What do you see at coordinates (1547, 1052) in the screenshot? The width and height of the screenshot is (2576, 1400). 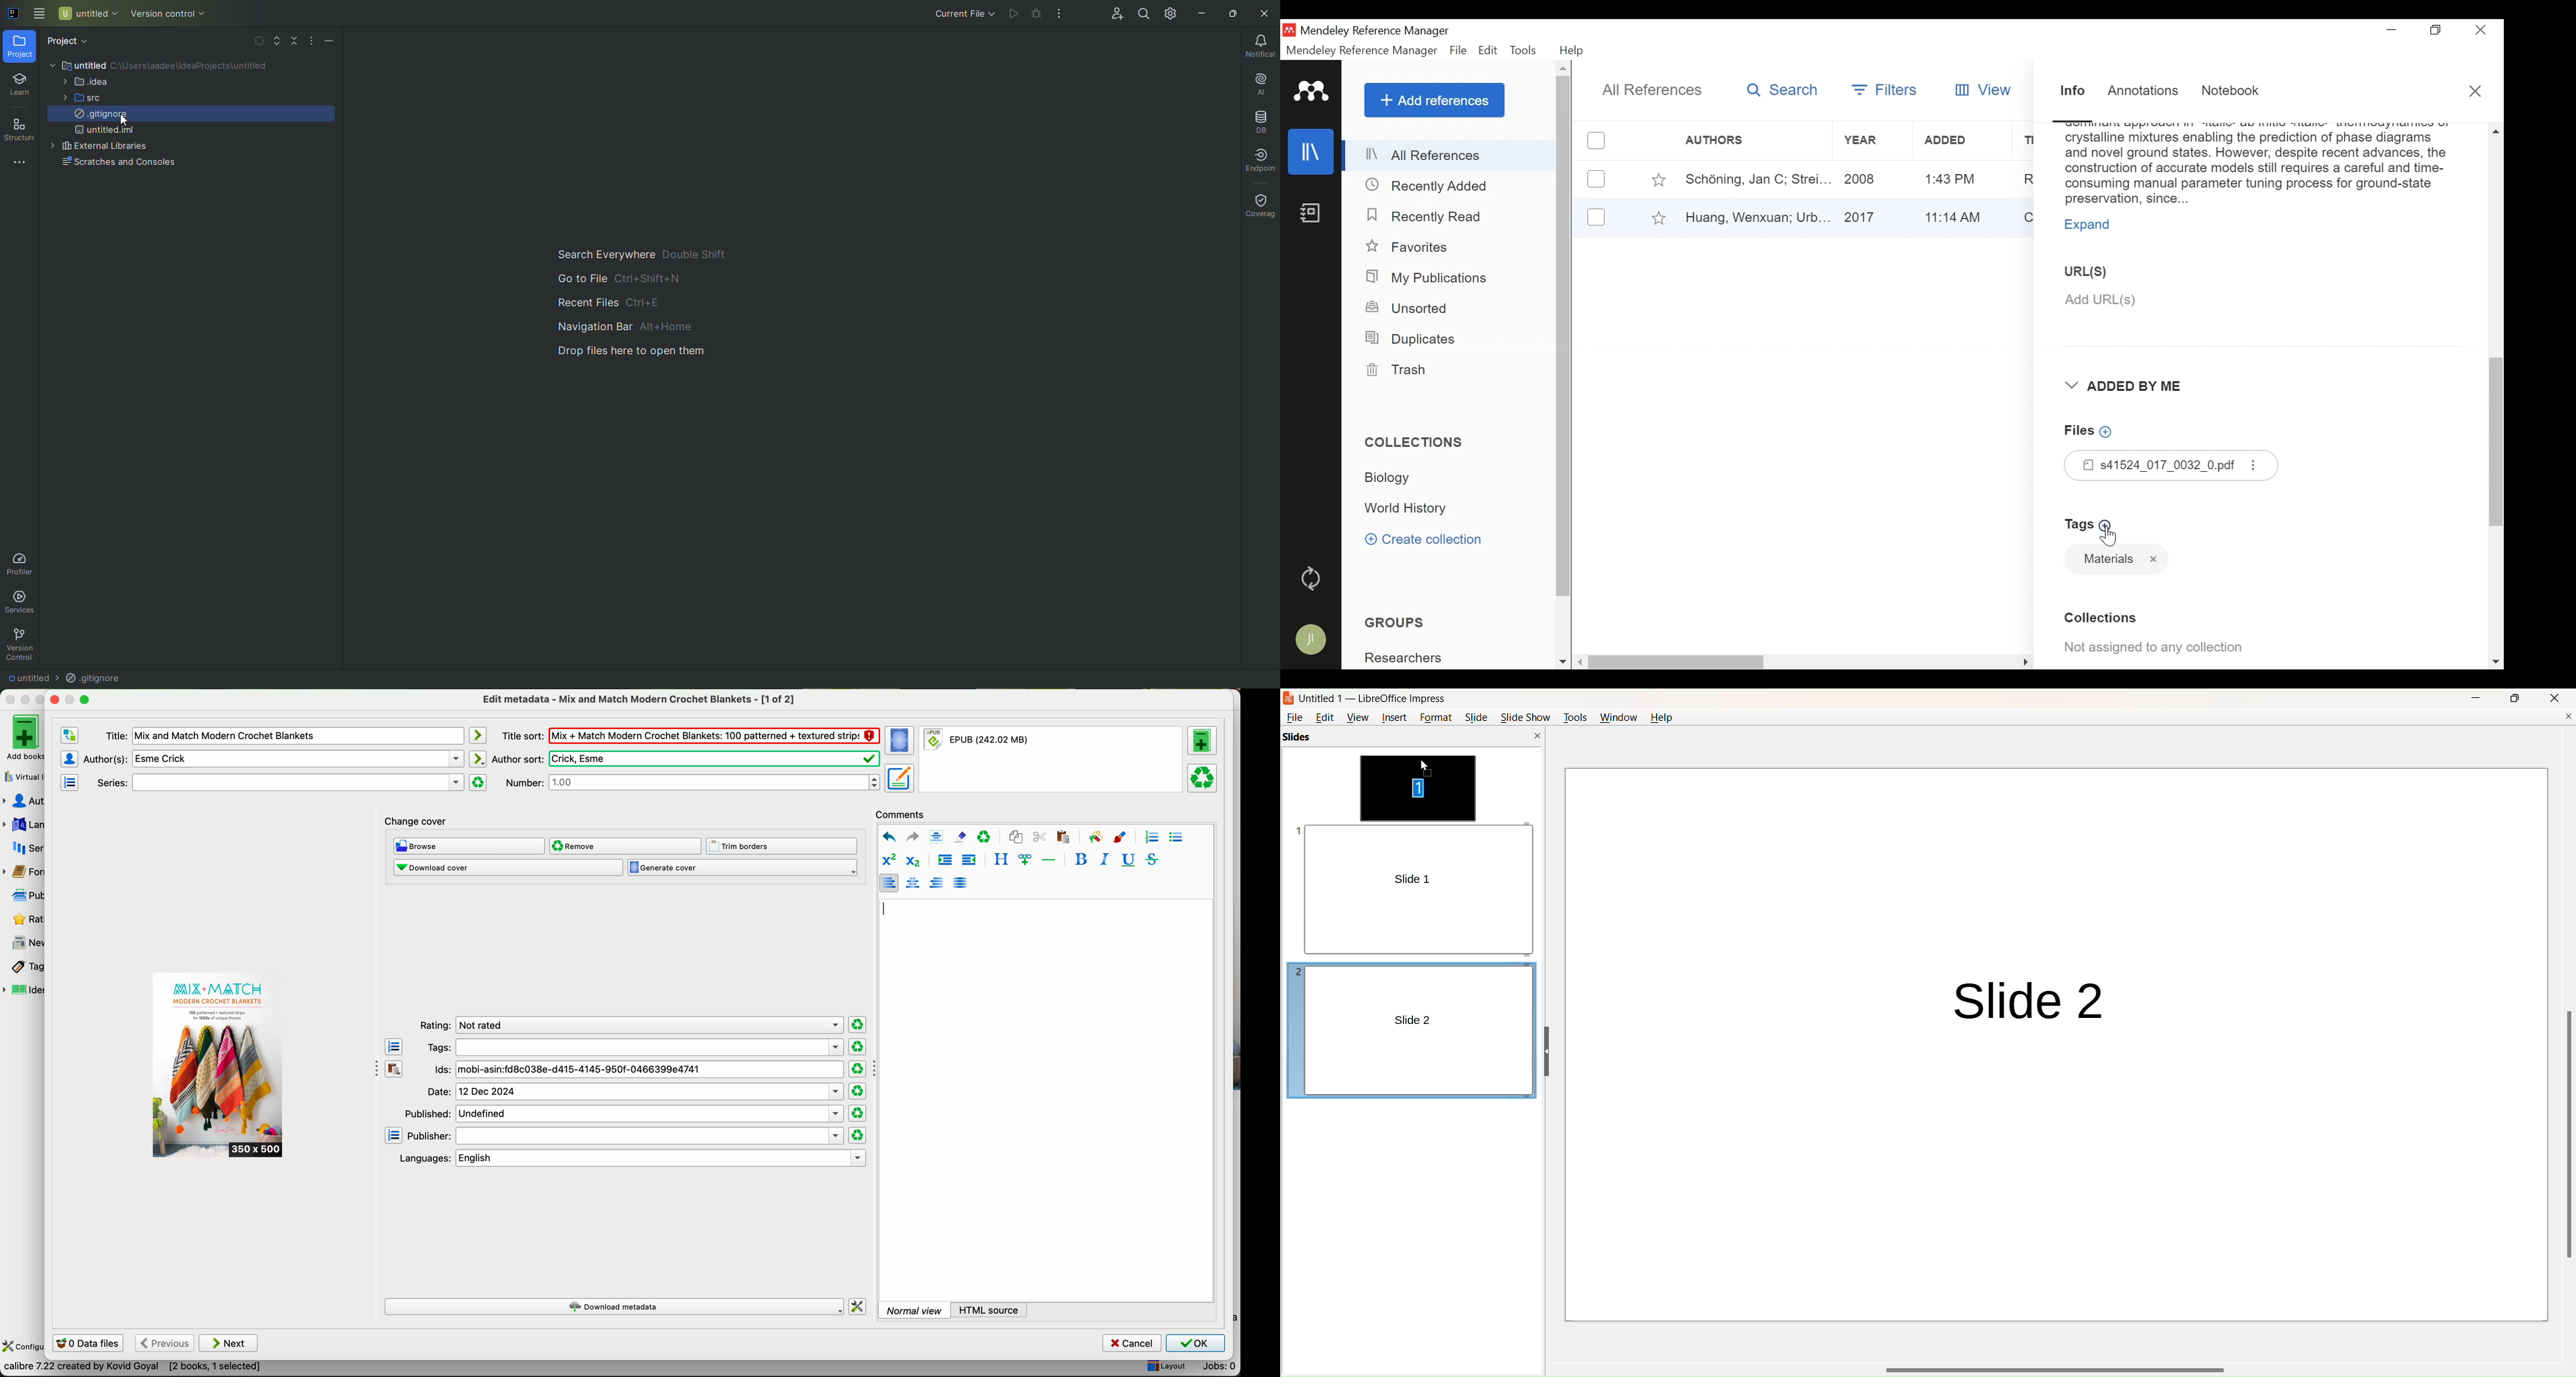 I see `hide` at bounding box center [1547, 1052].